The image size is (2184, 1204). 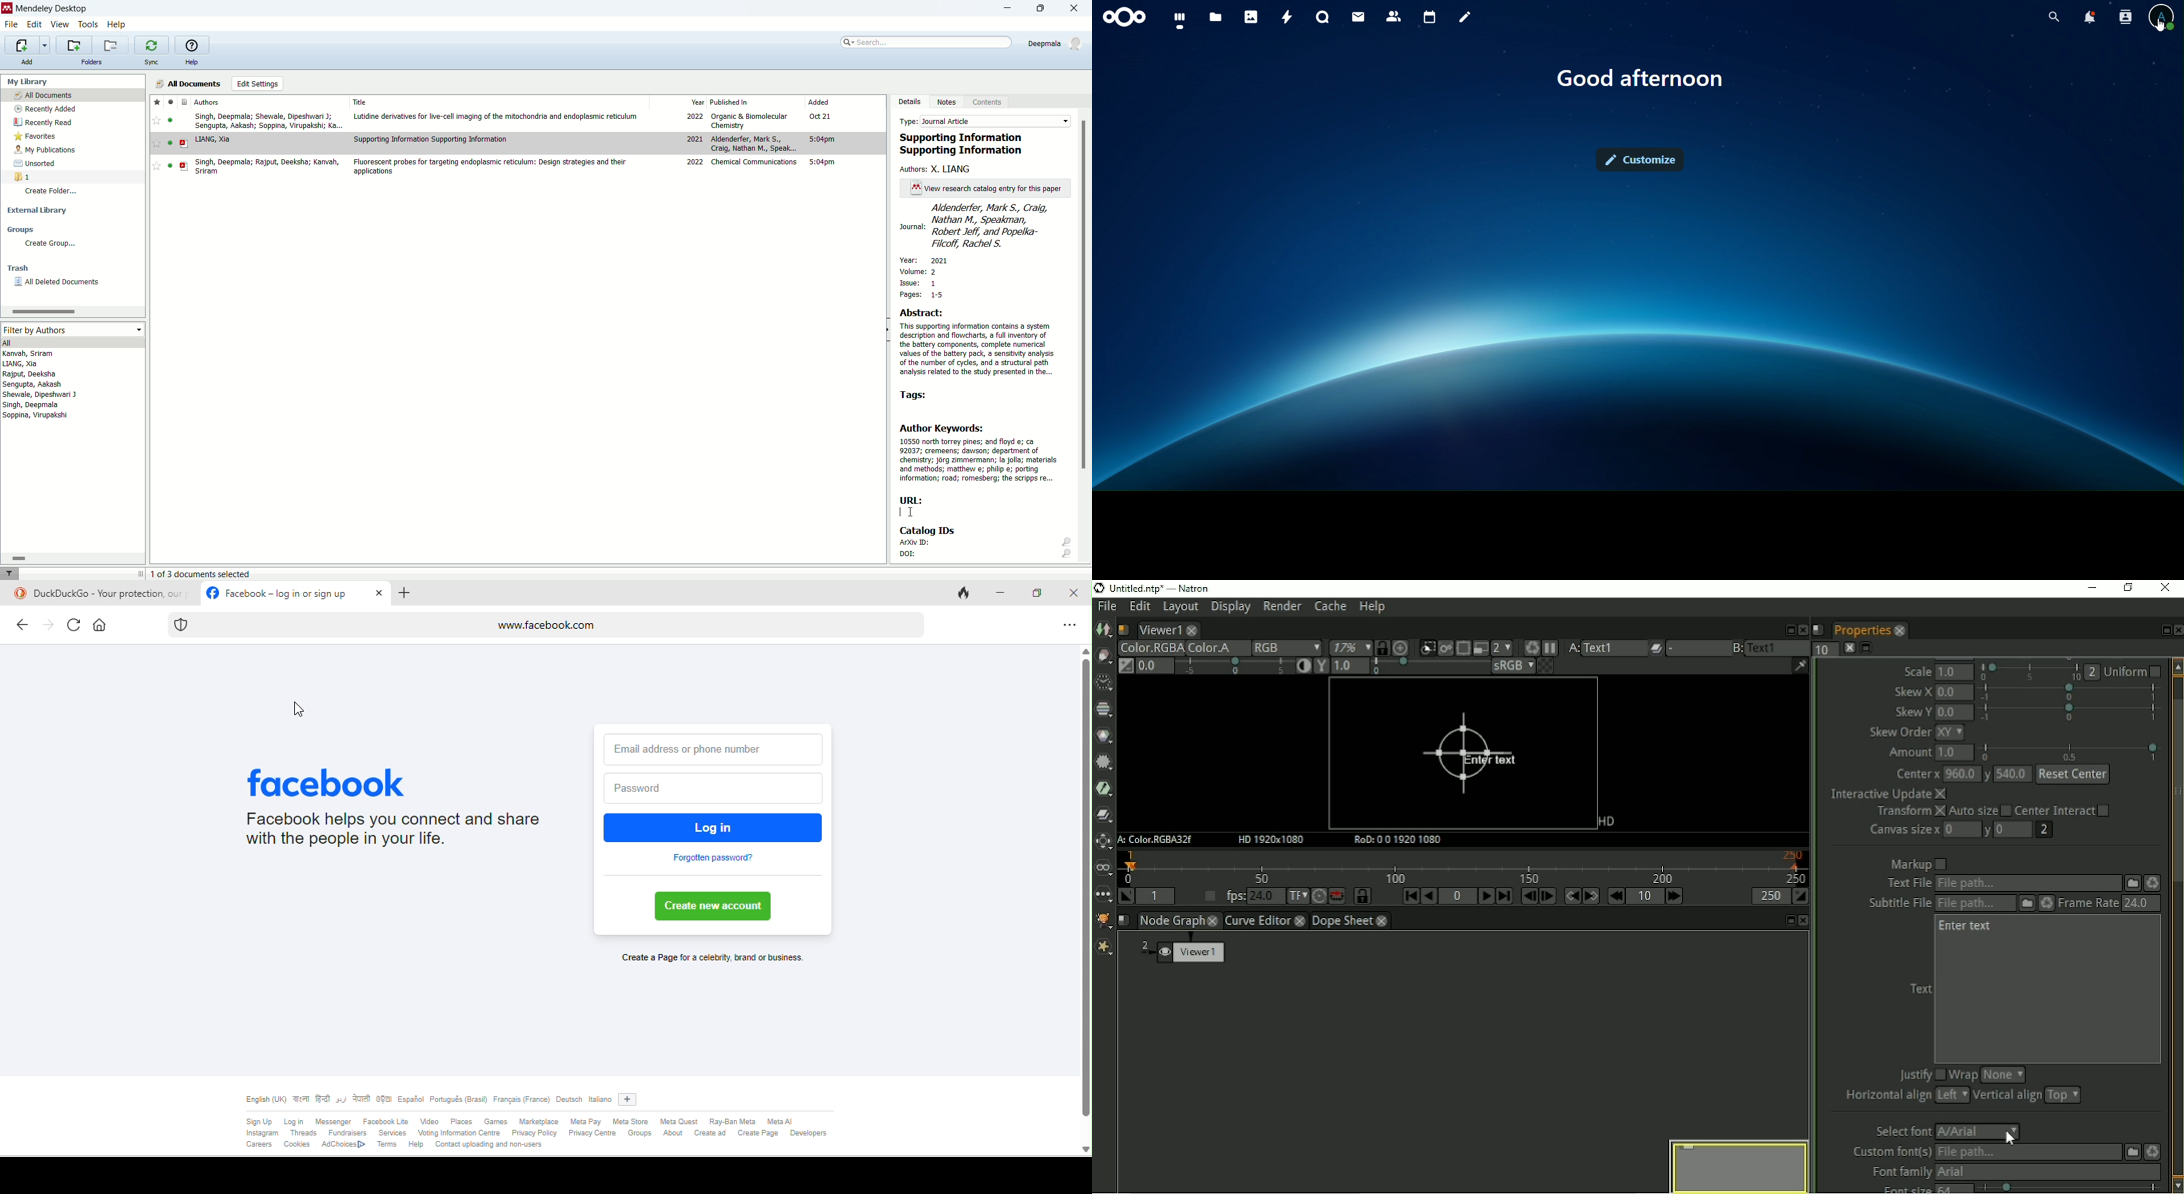 What do you see at coordinates (53, 193) in the screenshot?
I see `create folder` at bounding box center [53, 193].